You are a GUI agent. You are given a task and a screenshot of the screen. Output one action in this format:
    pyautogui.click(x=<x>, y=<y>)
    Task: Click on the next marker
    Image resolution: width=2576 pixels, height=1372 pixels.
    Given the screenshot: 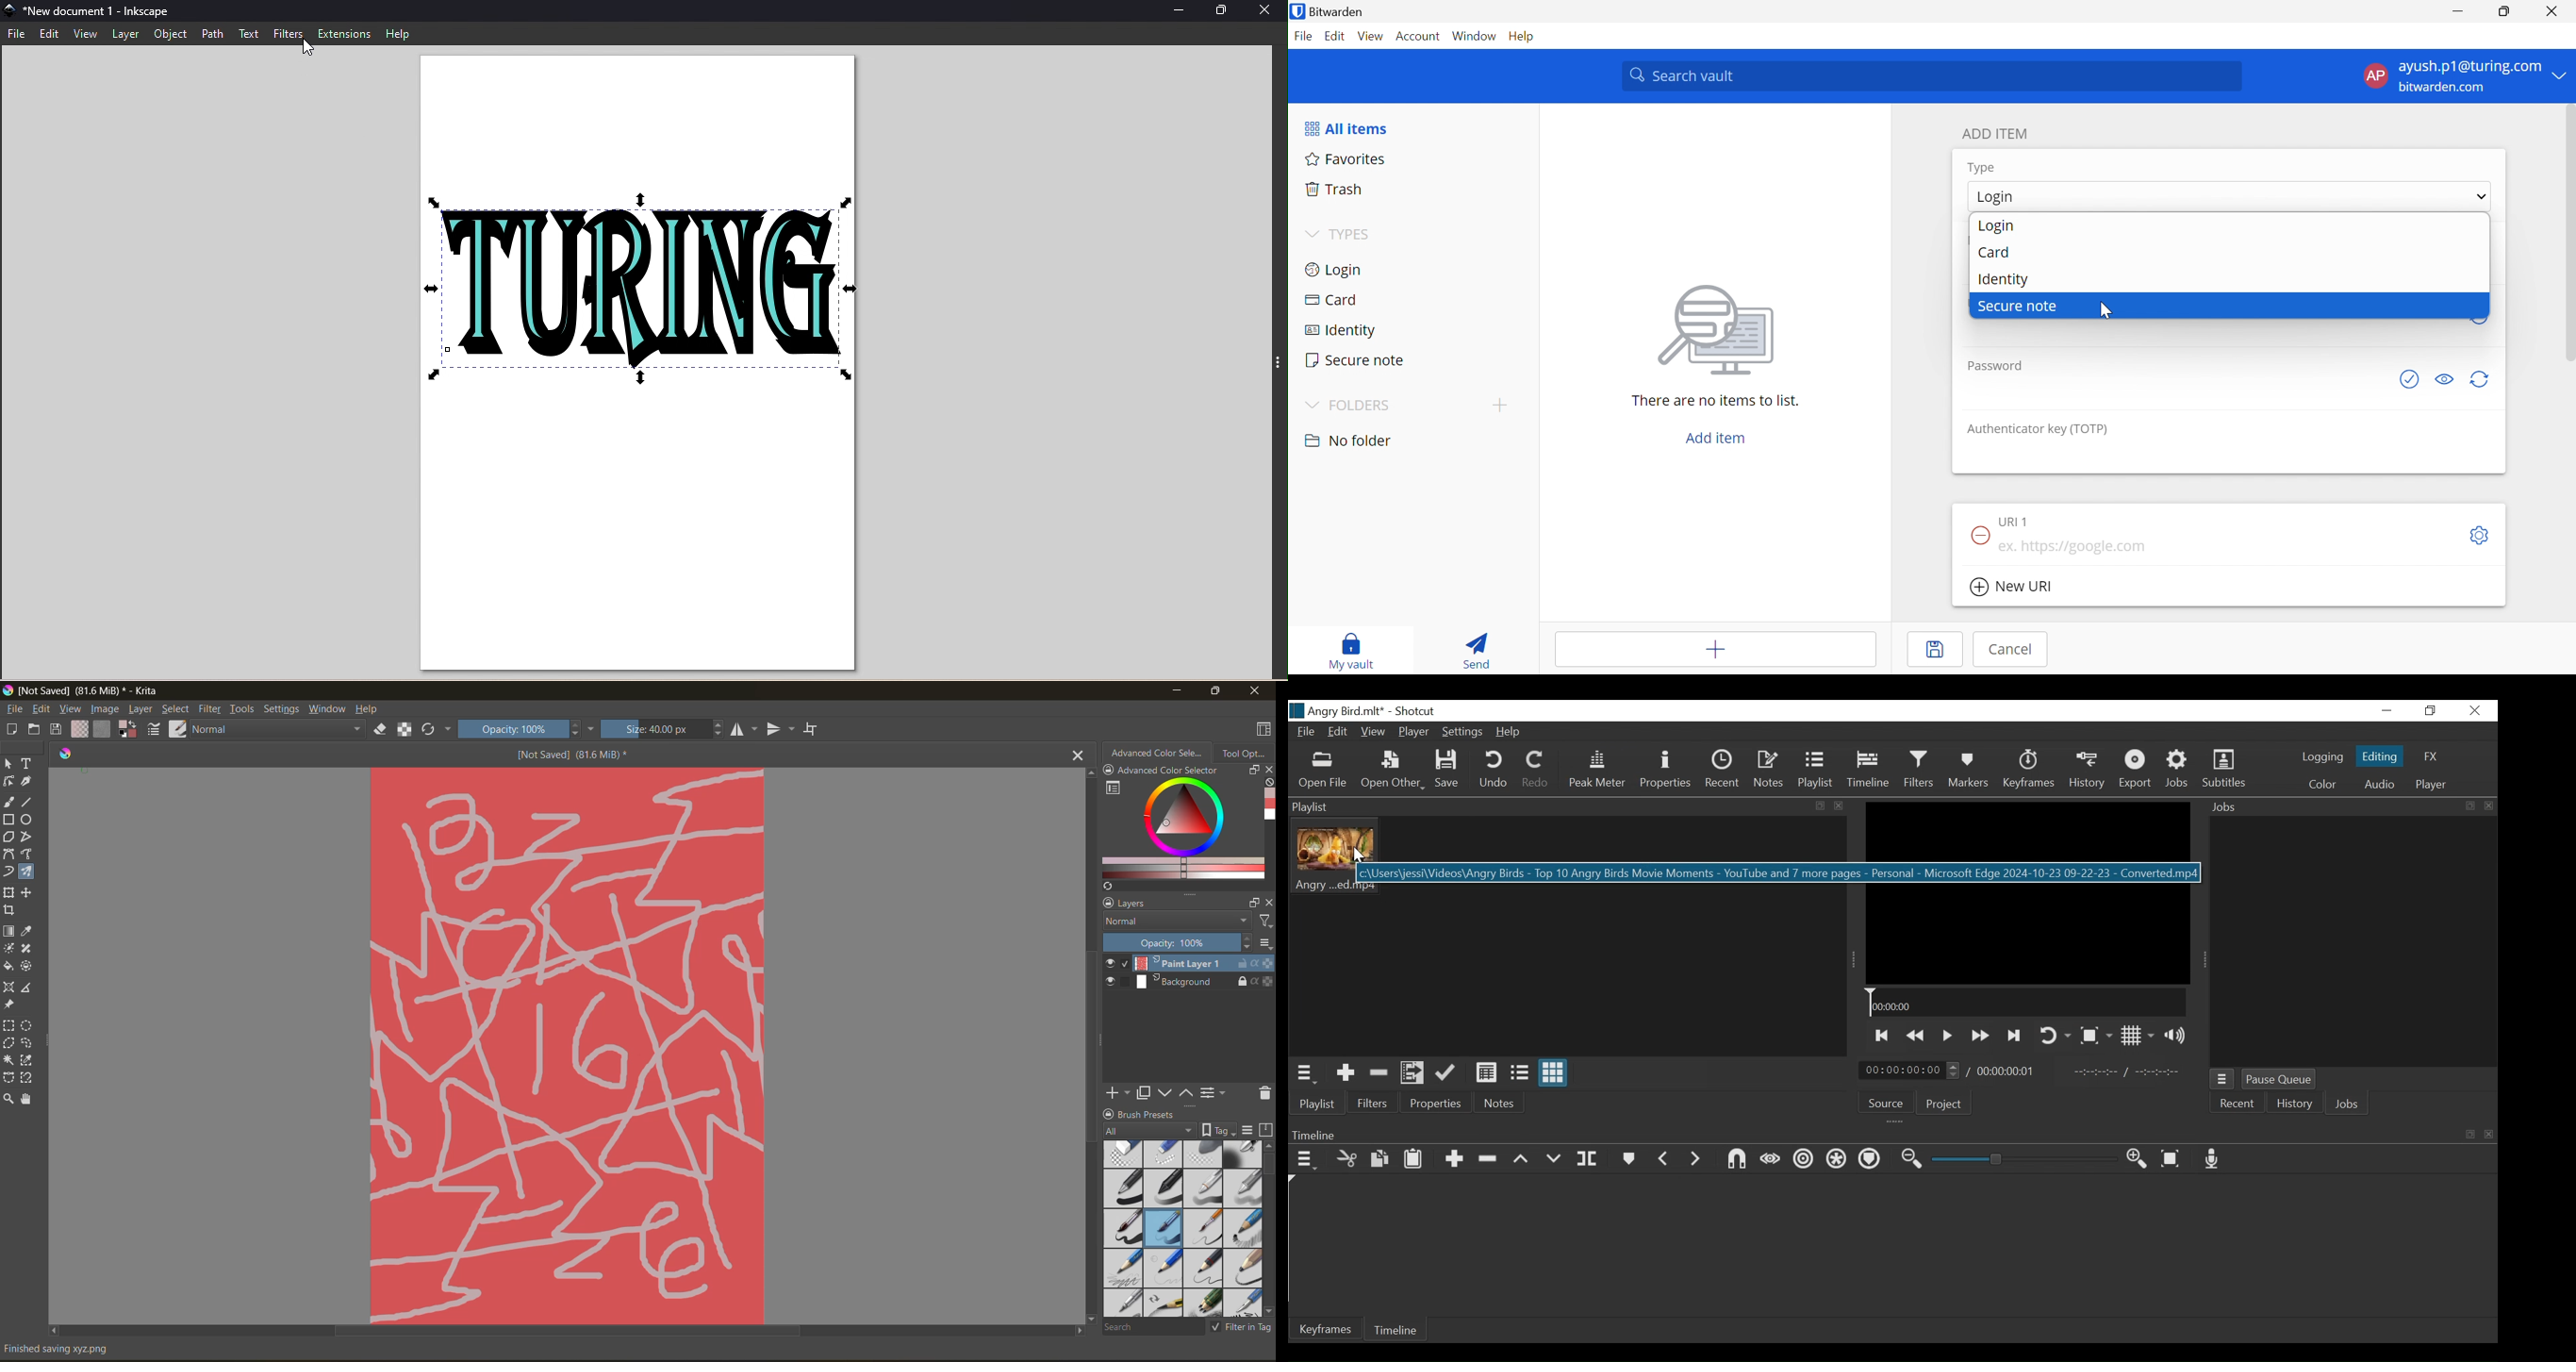 What is the action you would take?
    pyautogui.click(x=1695, y=1158)
    